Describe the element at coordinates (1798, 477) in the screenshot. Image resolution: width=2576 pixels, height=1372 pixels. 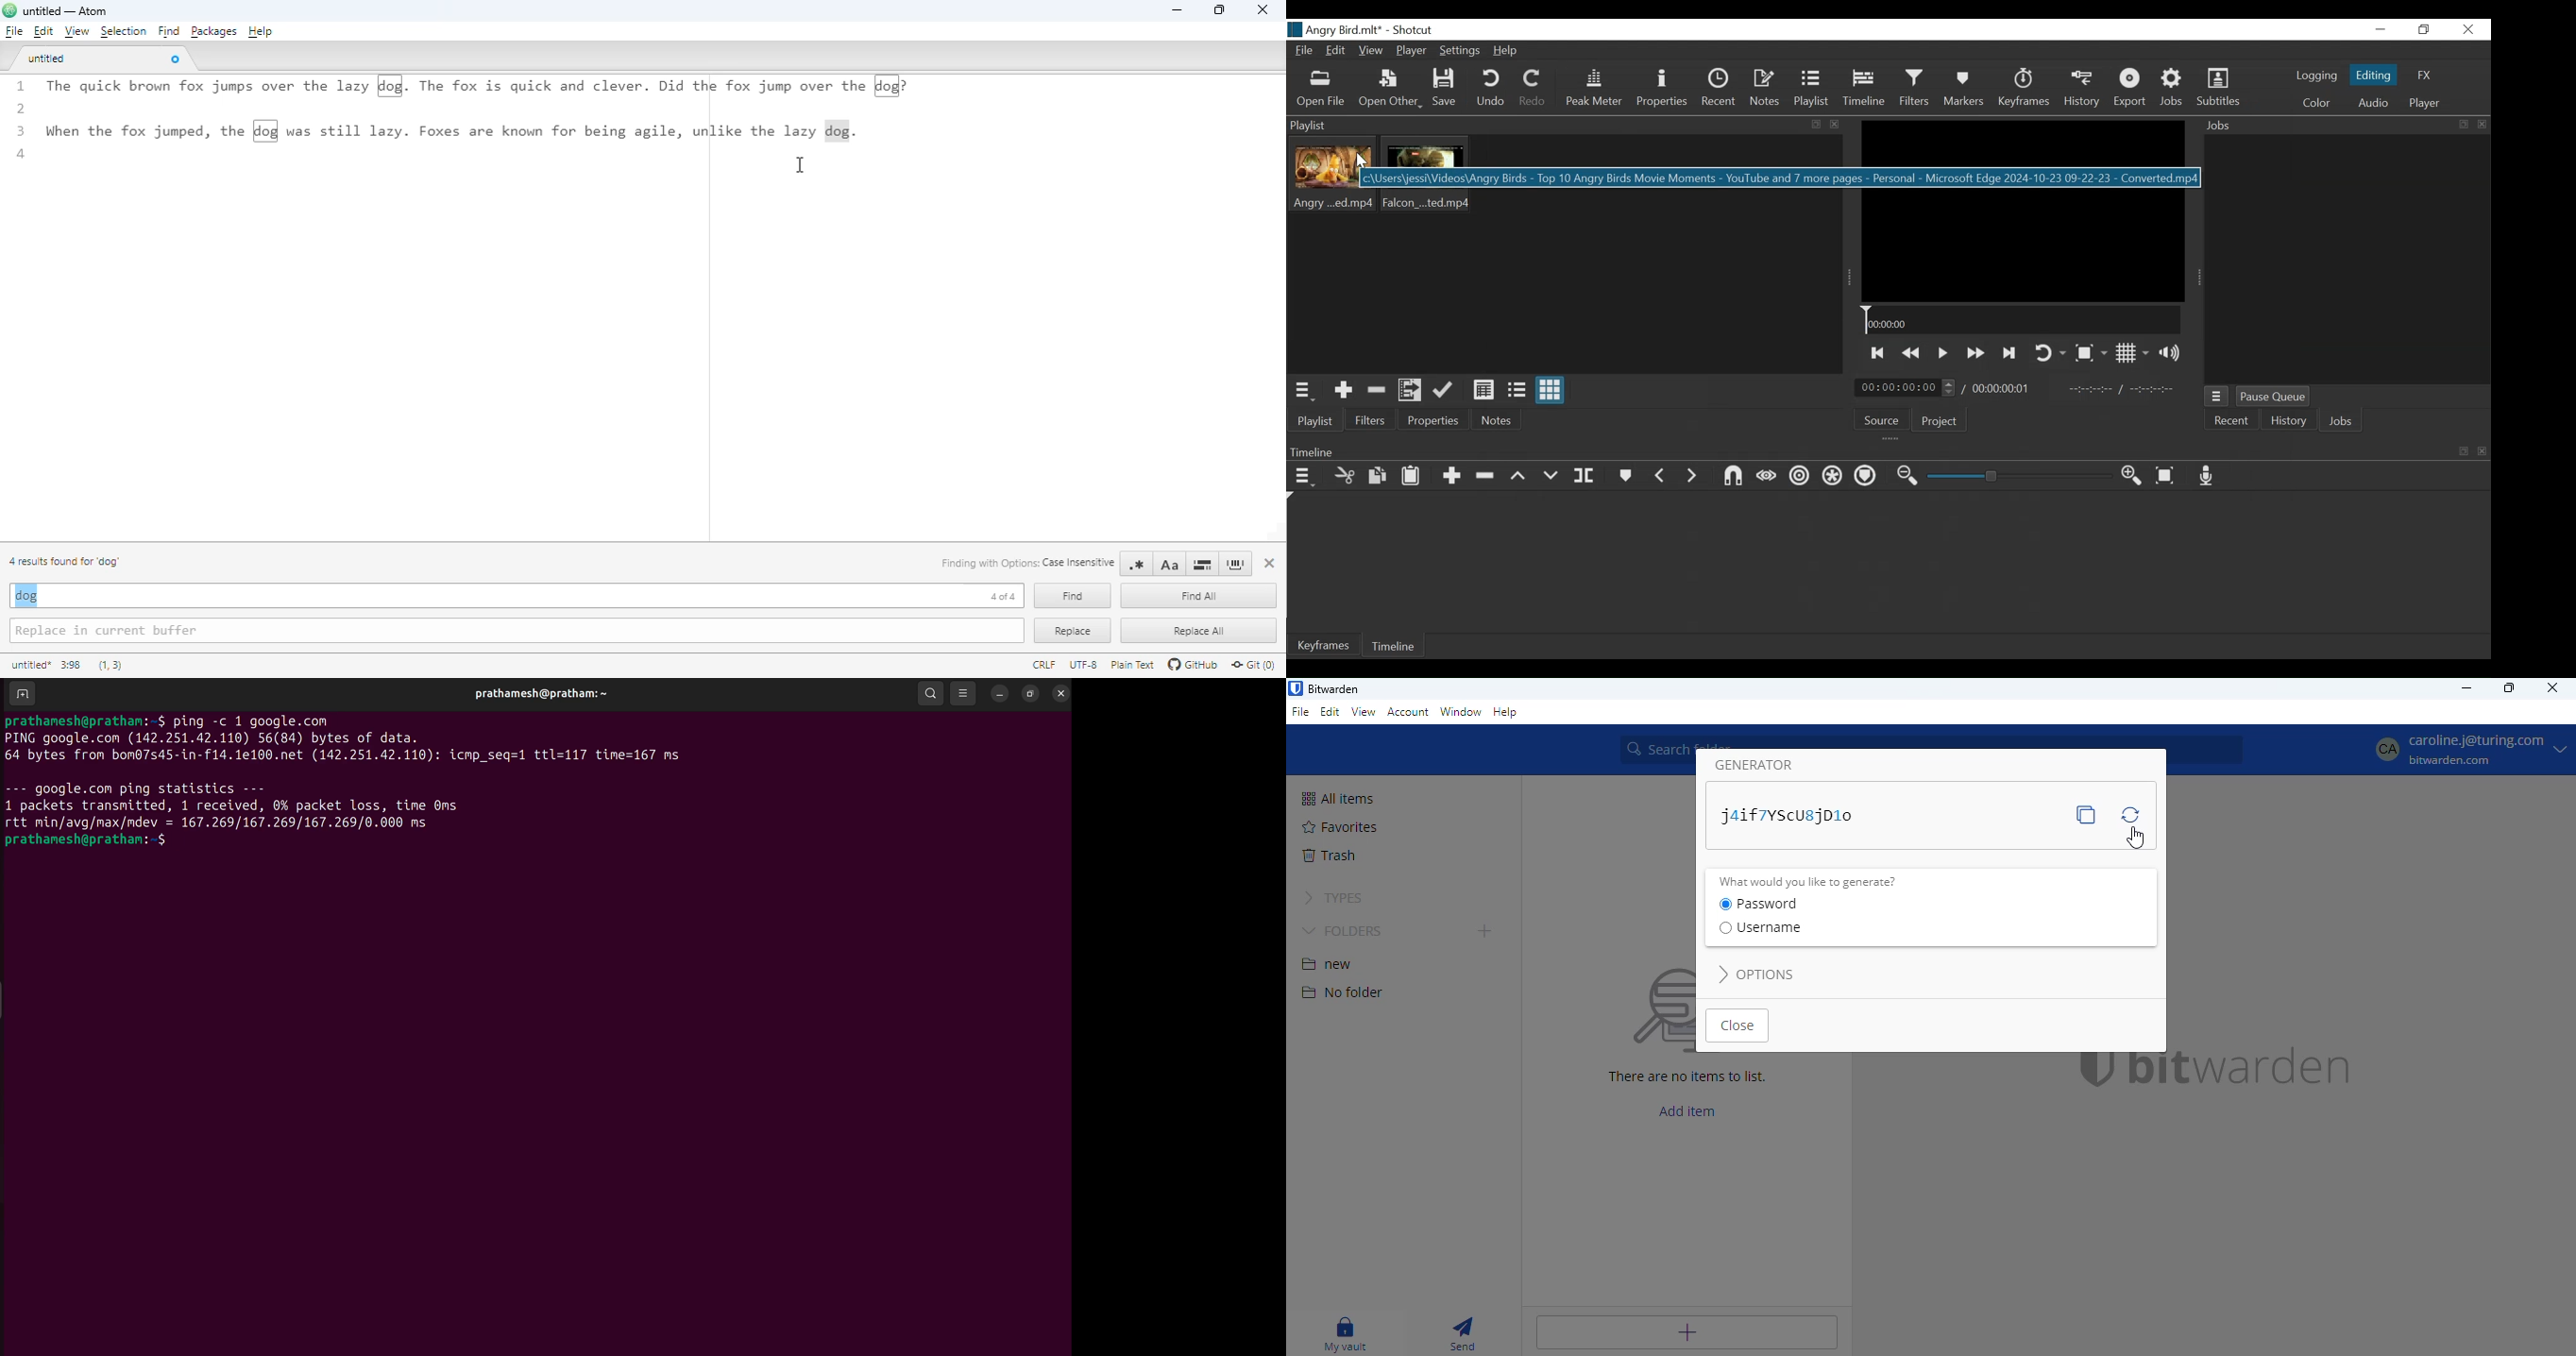
I see `Ripple` at that location.